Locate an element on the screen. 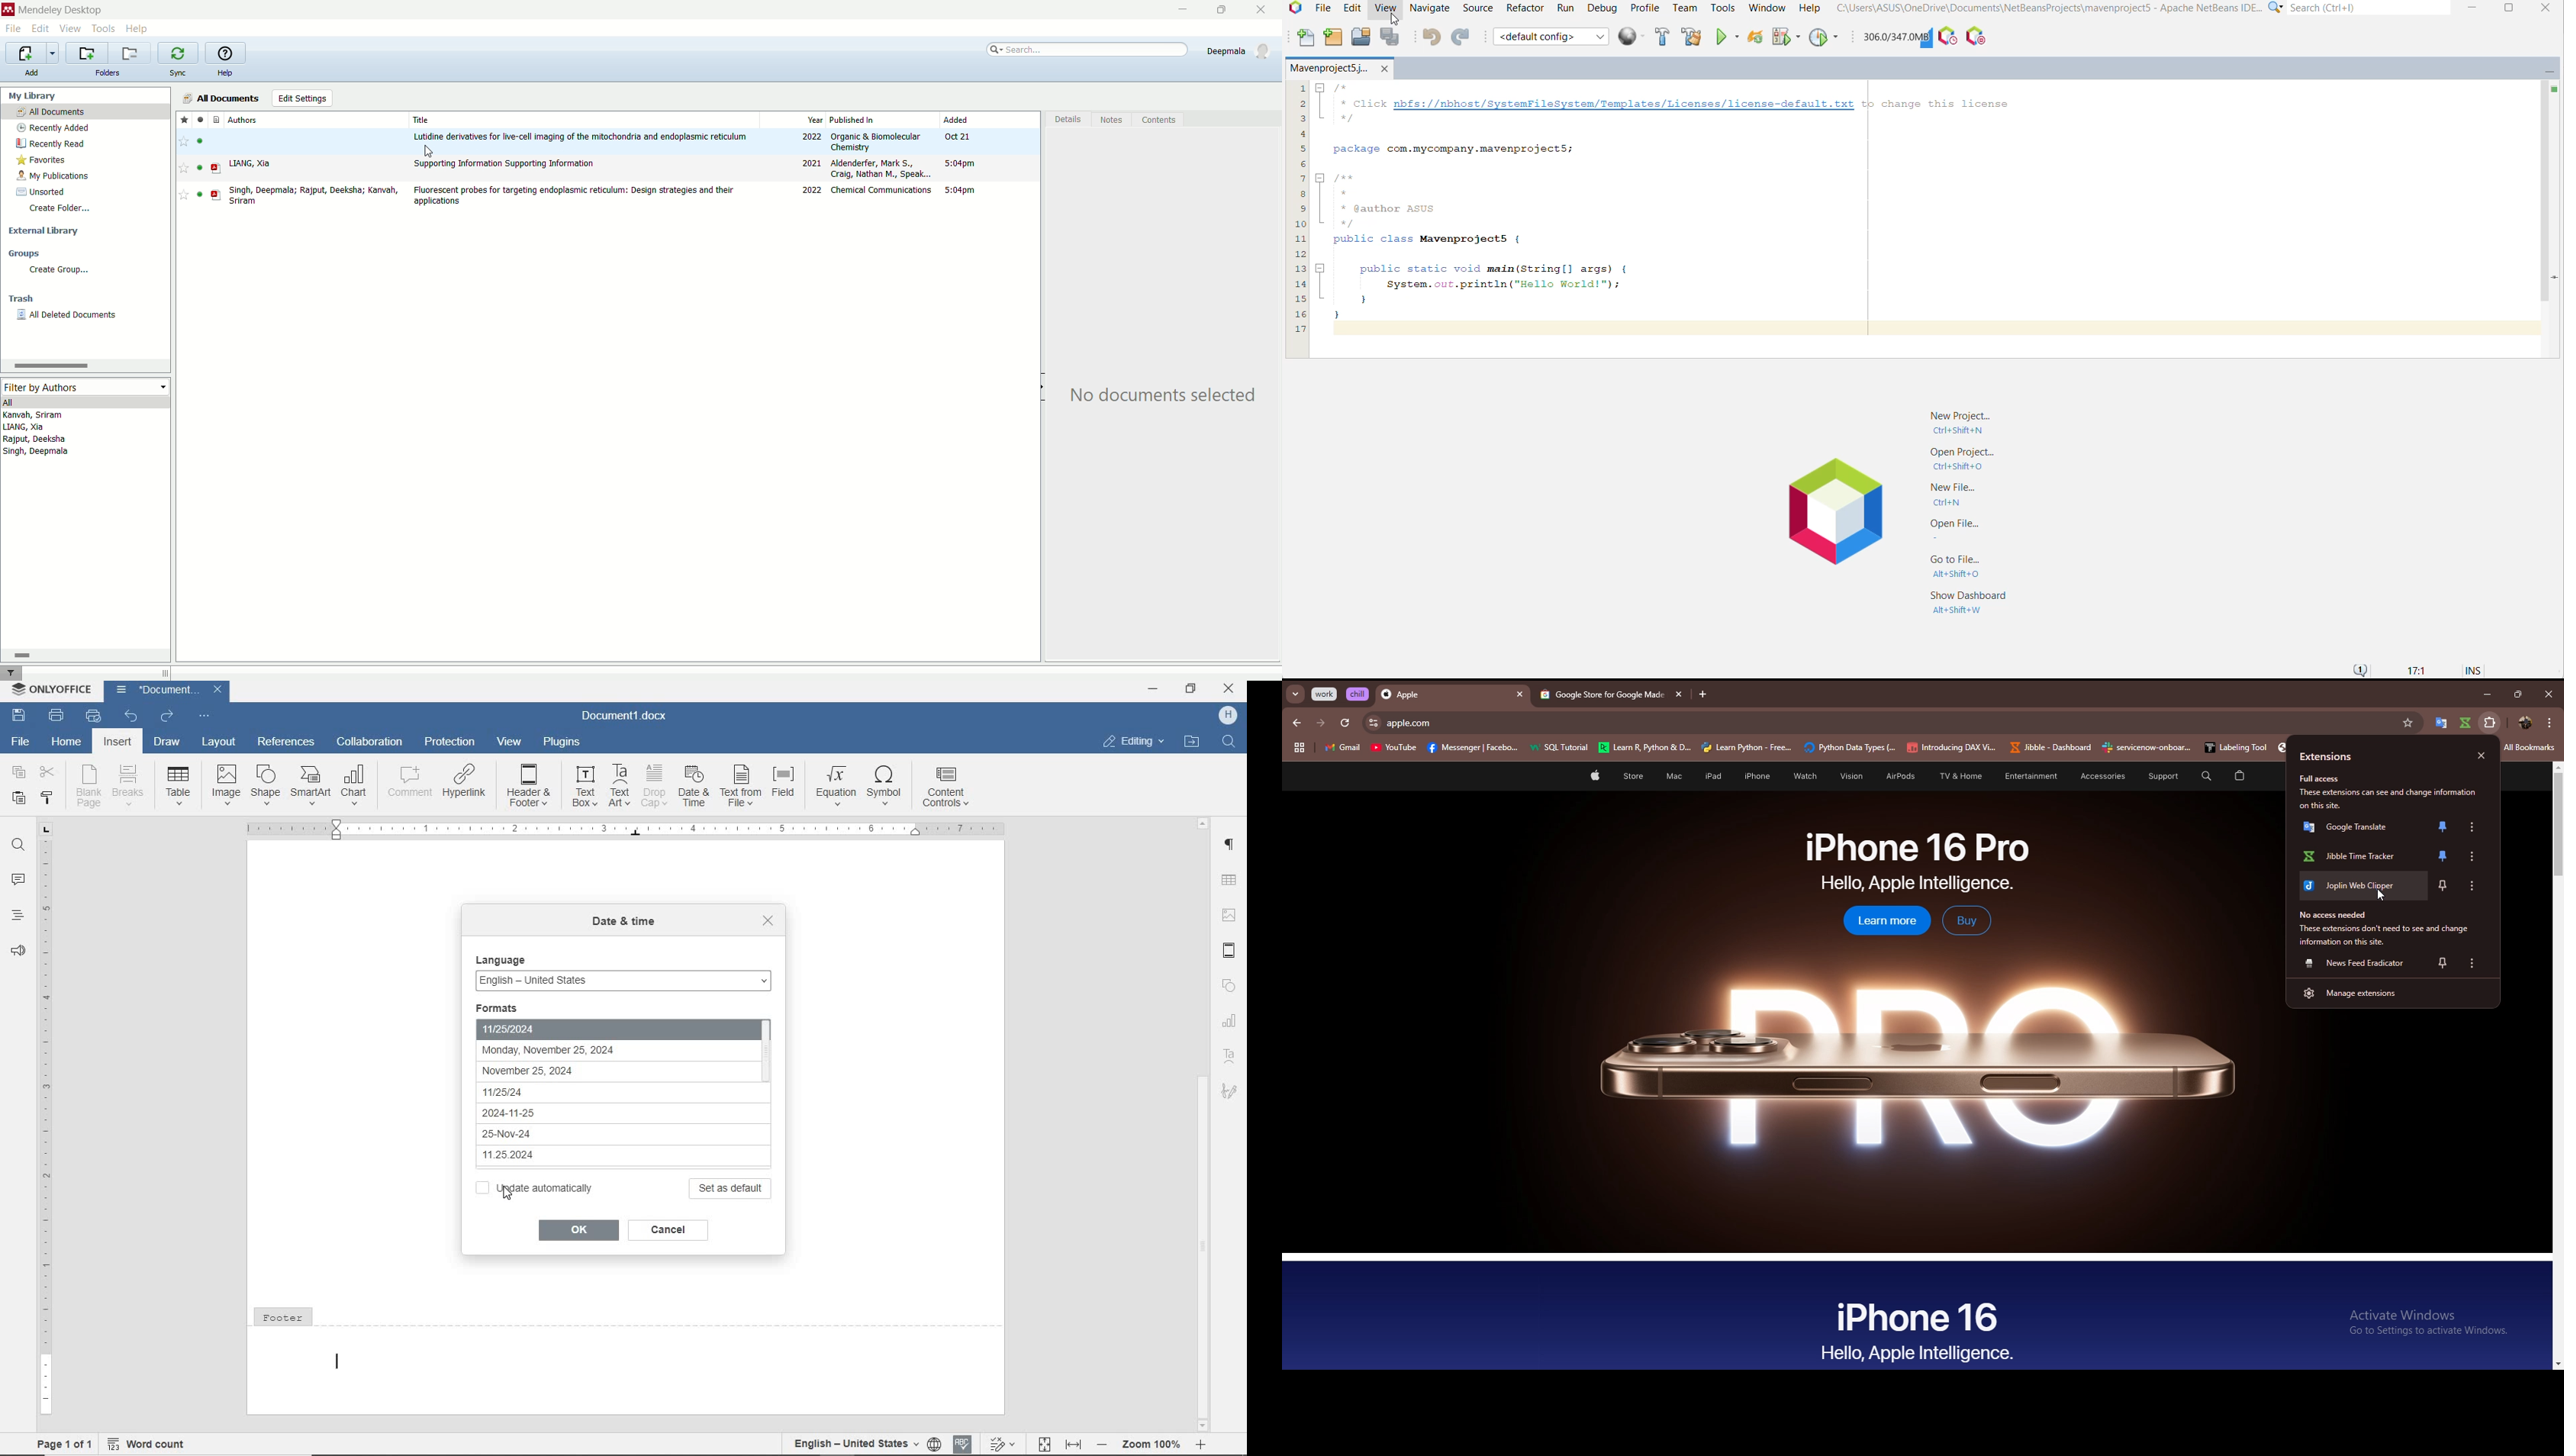 This screenshot has width=2576, height=1456. import is located at coordinates (32, 53).